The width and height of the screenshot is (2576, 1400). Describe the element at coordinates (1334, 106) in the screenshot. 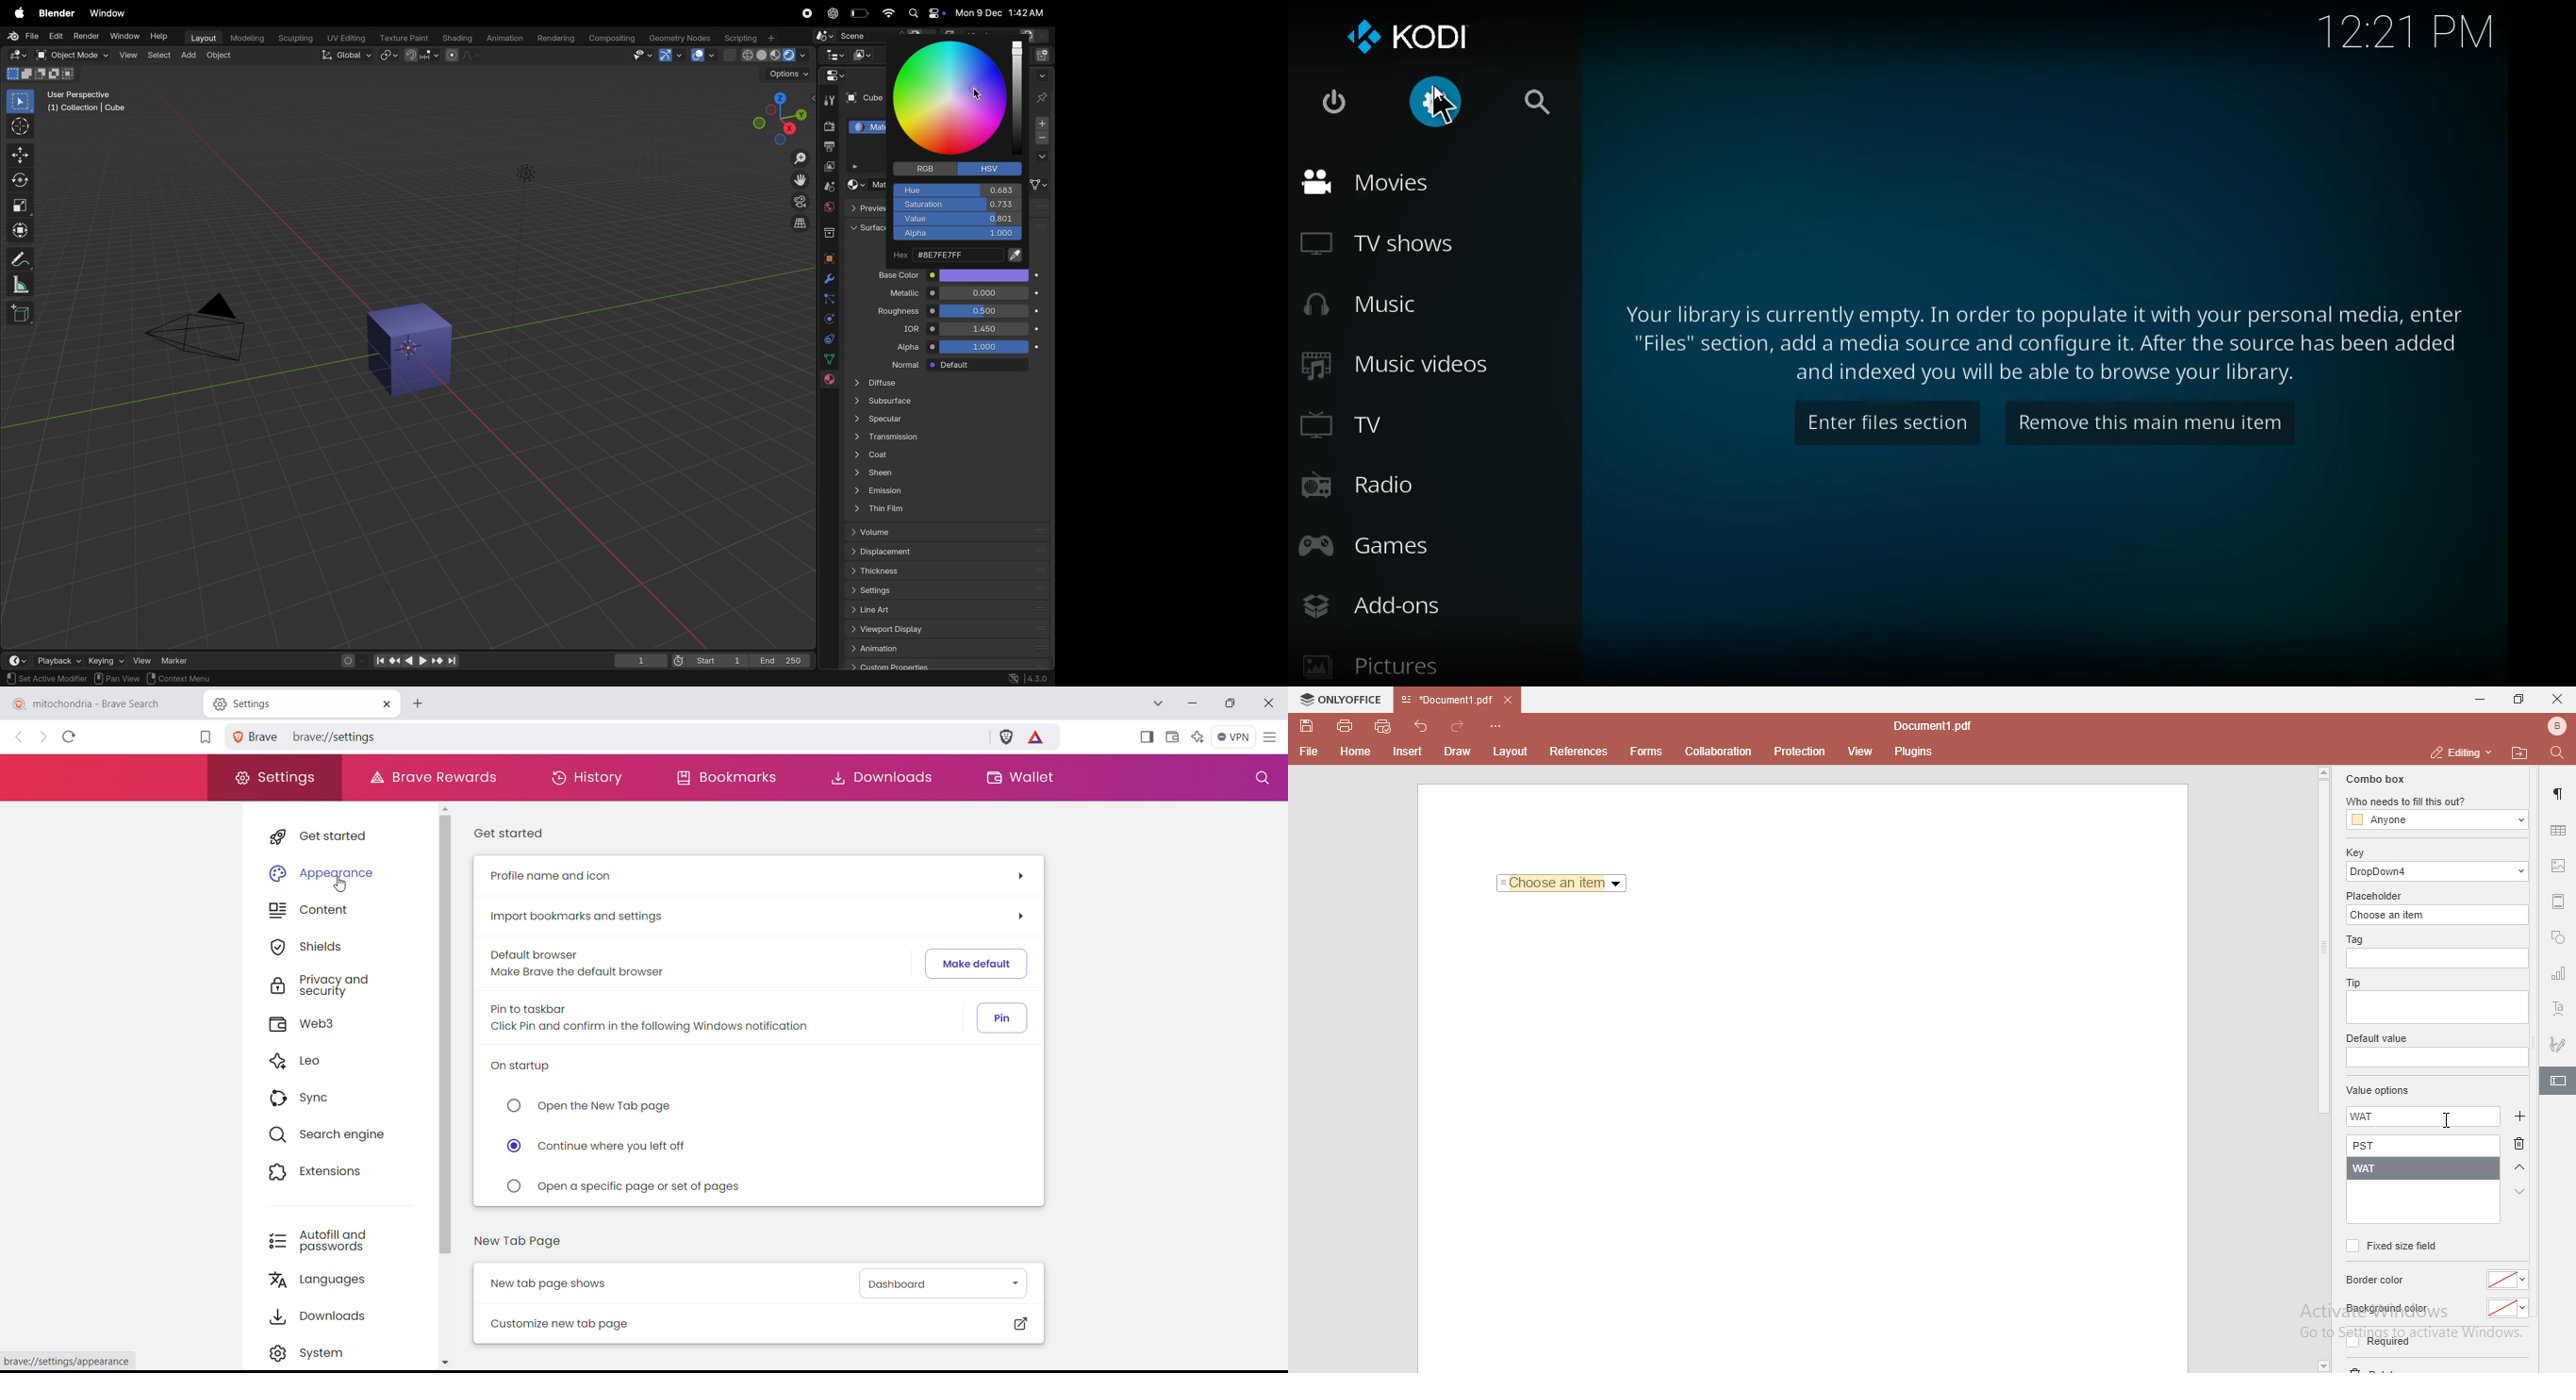

I see `power` at that location.